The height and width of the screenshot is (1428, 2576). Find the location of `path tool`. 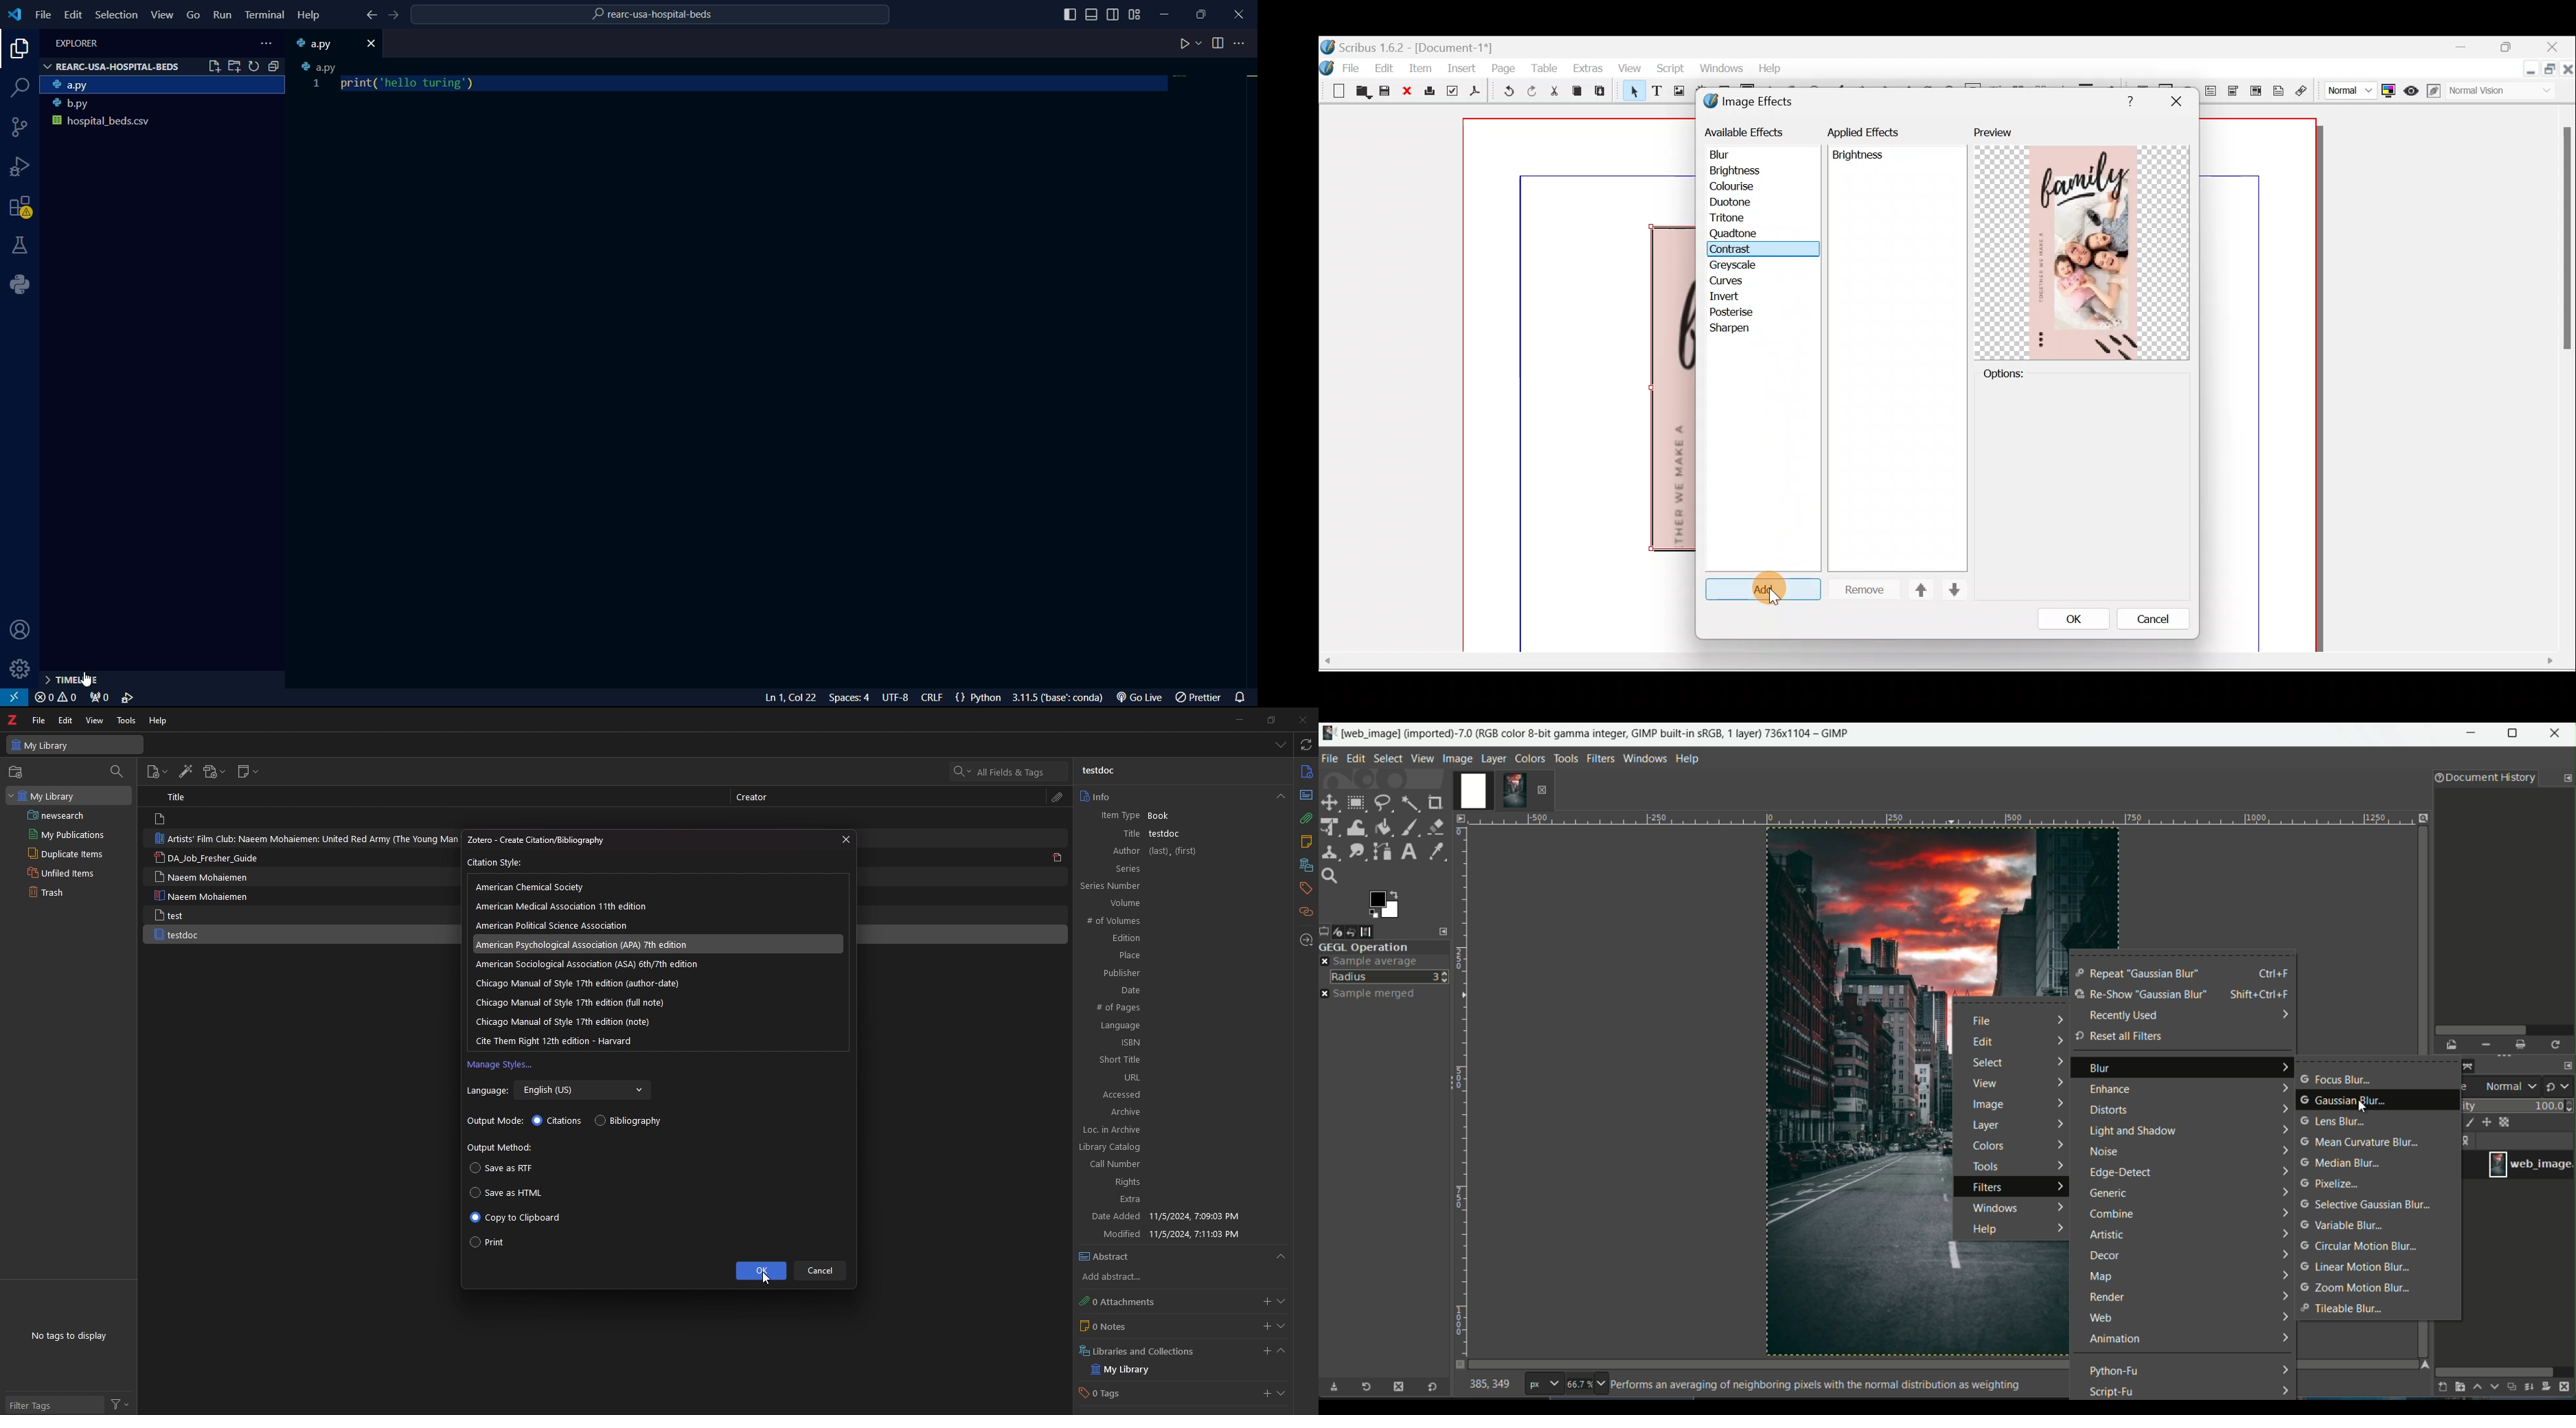

path tool is located at coordinates (1383, 850).